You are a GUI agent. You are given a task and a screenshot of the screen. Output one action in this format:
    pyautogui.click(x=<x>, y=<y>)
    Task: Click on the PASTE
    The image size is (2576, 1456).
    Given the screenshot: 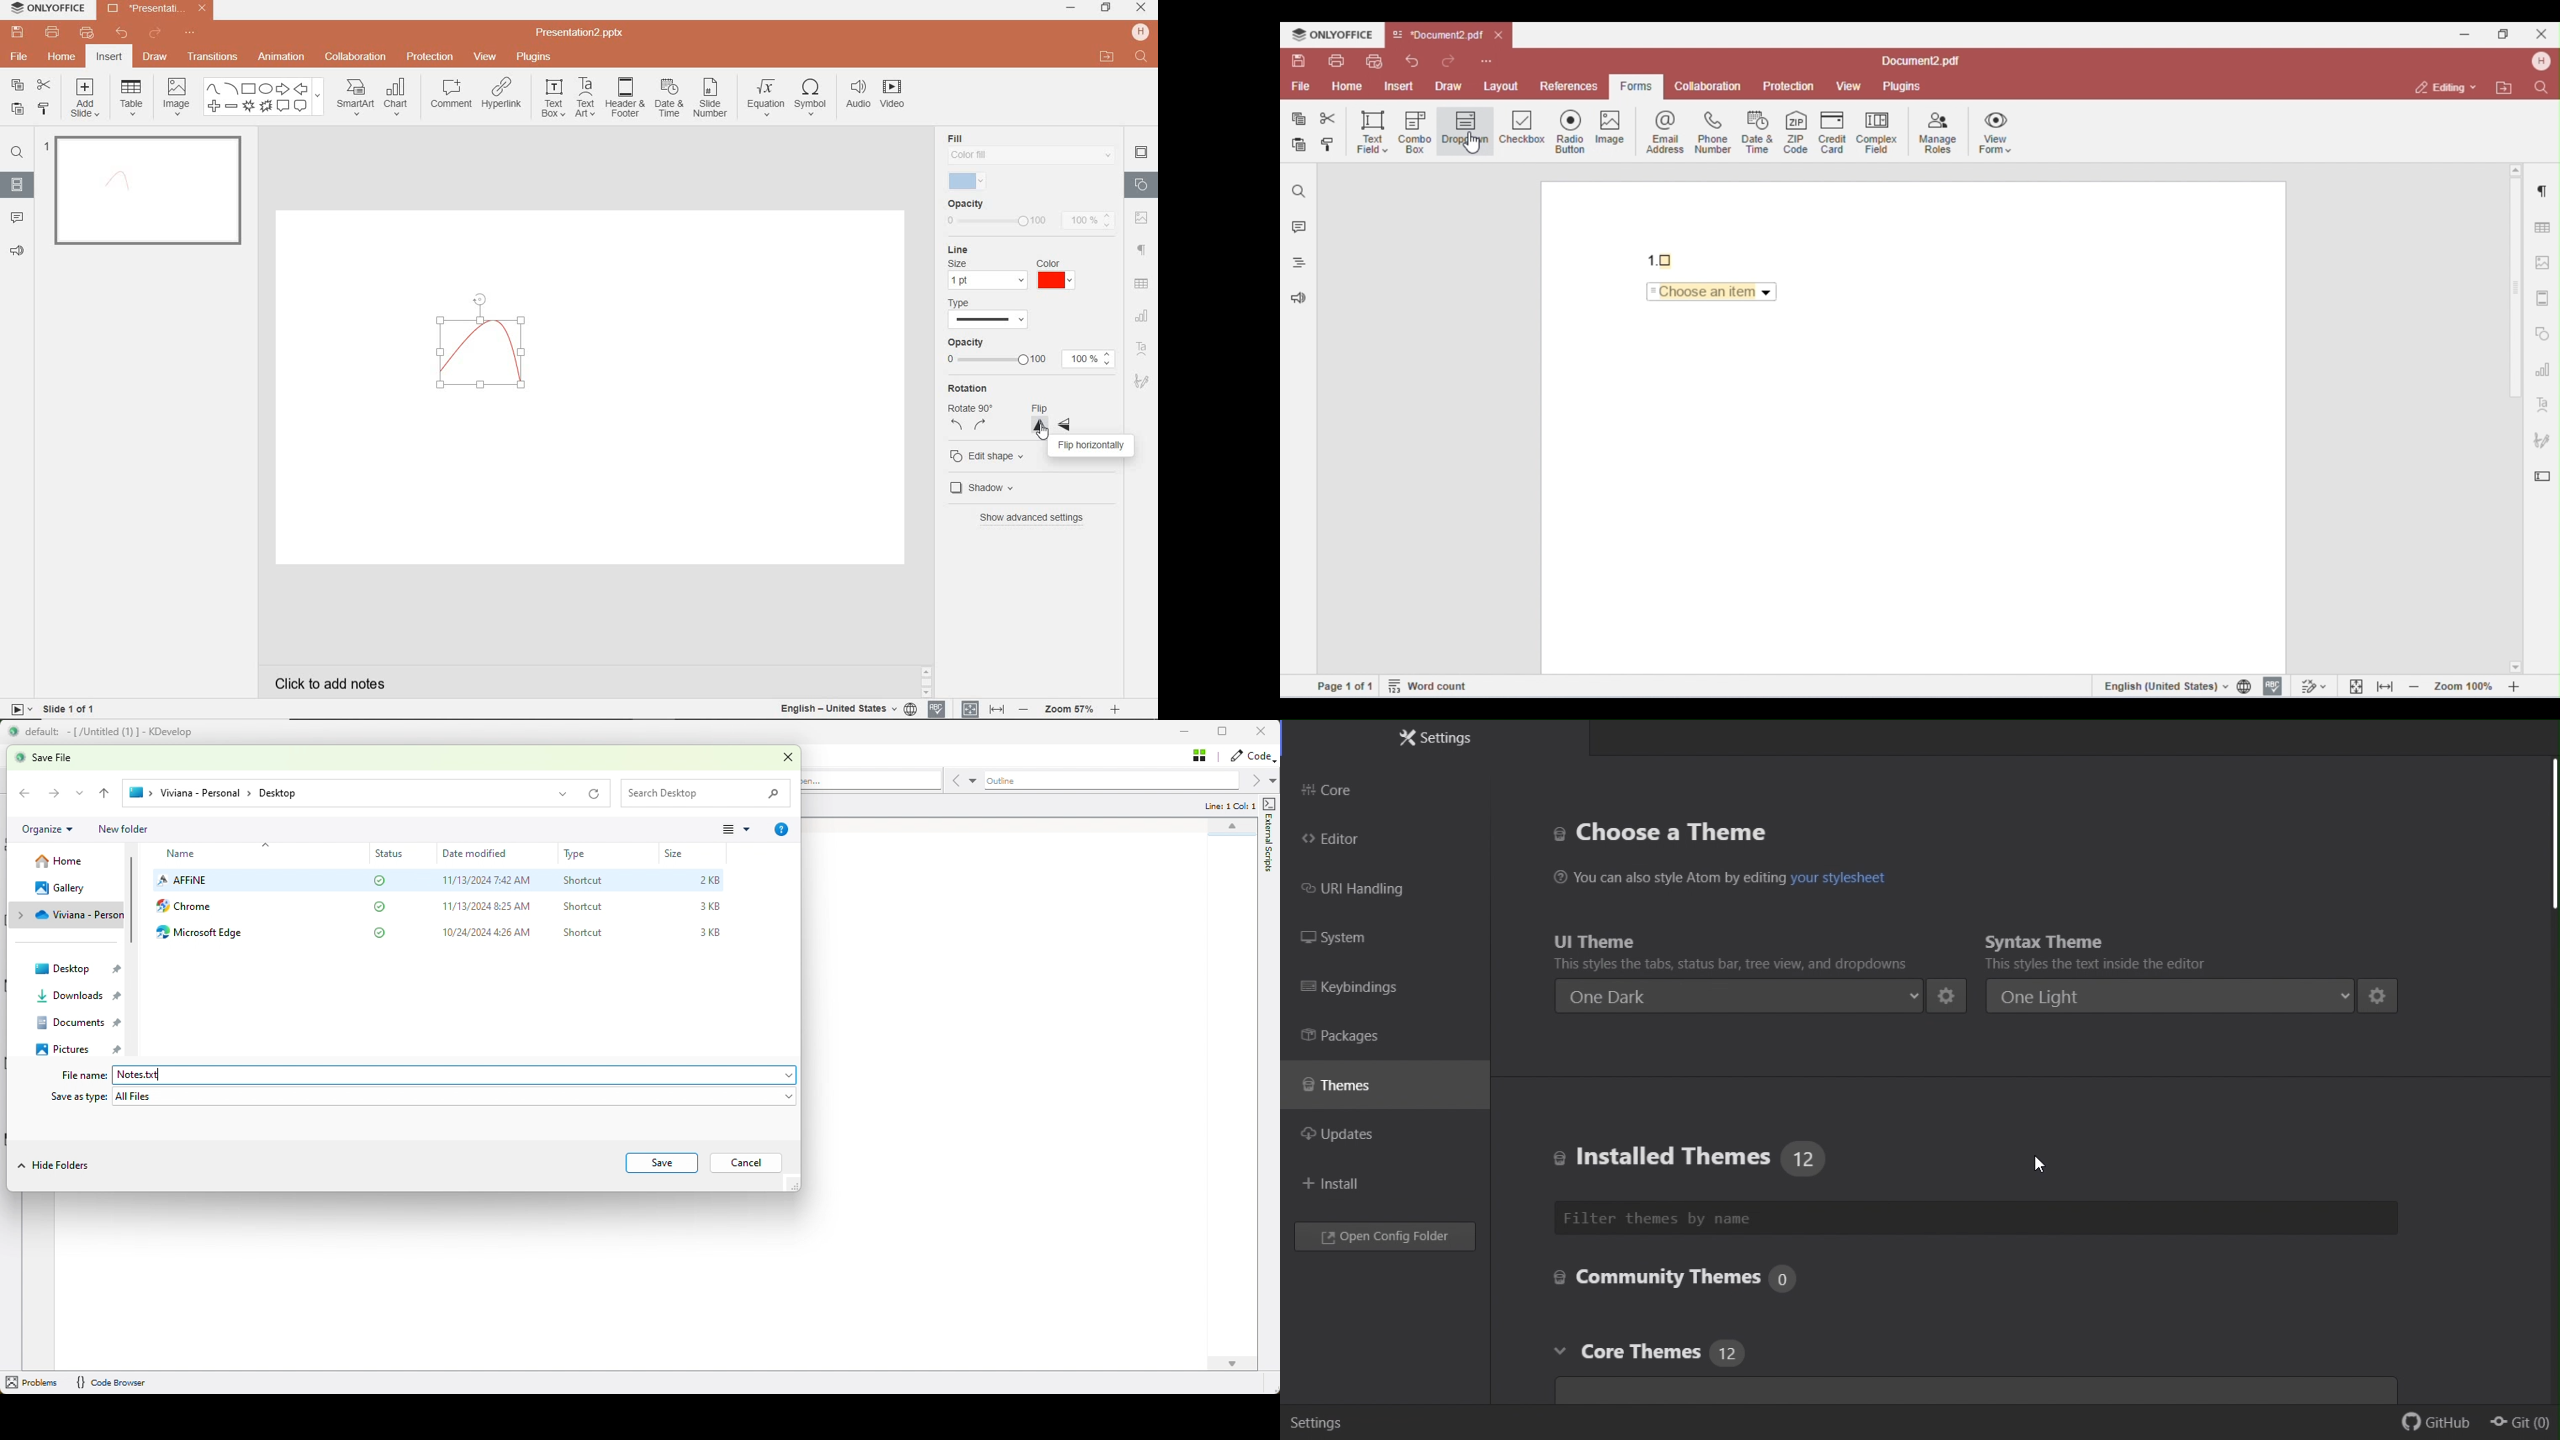 What is the action you would take?
    pyautogui.click(x=16, y=108)
    